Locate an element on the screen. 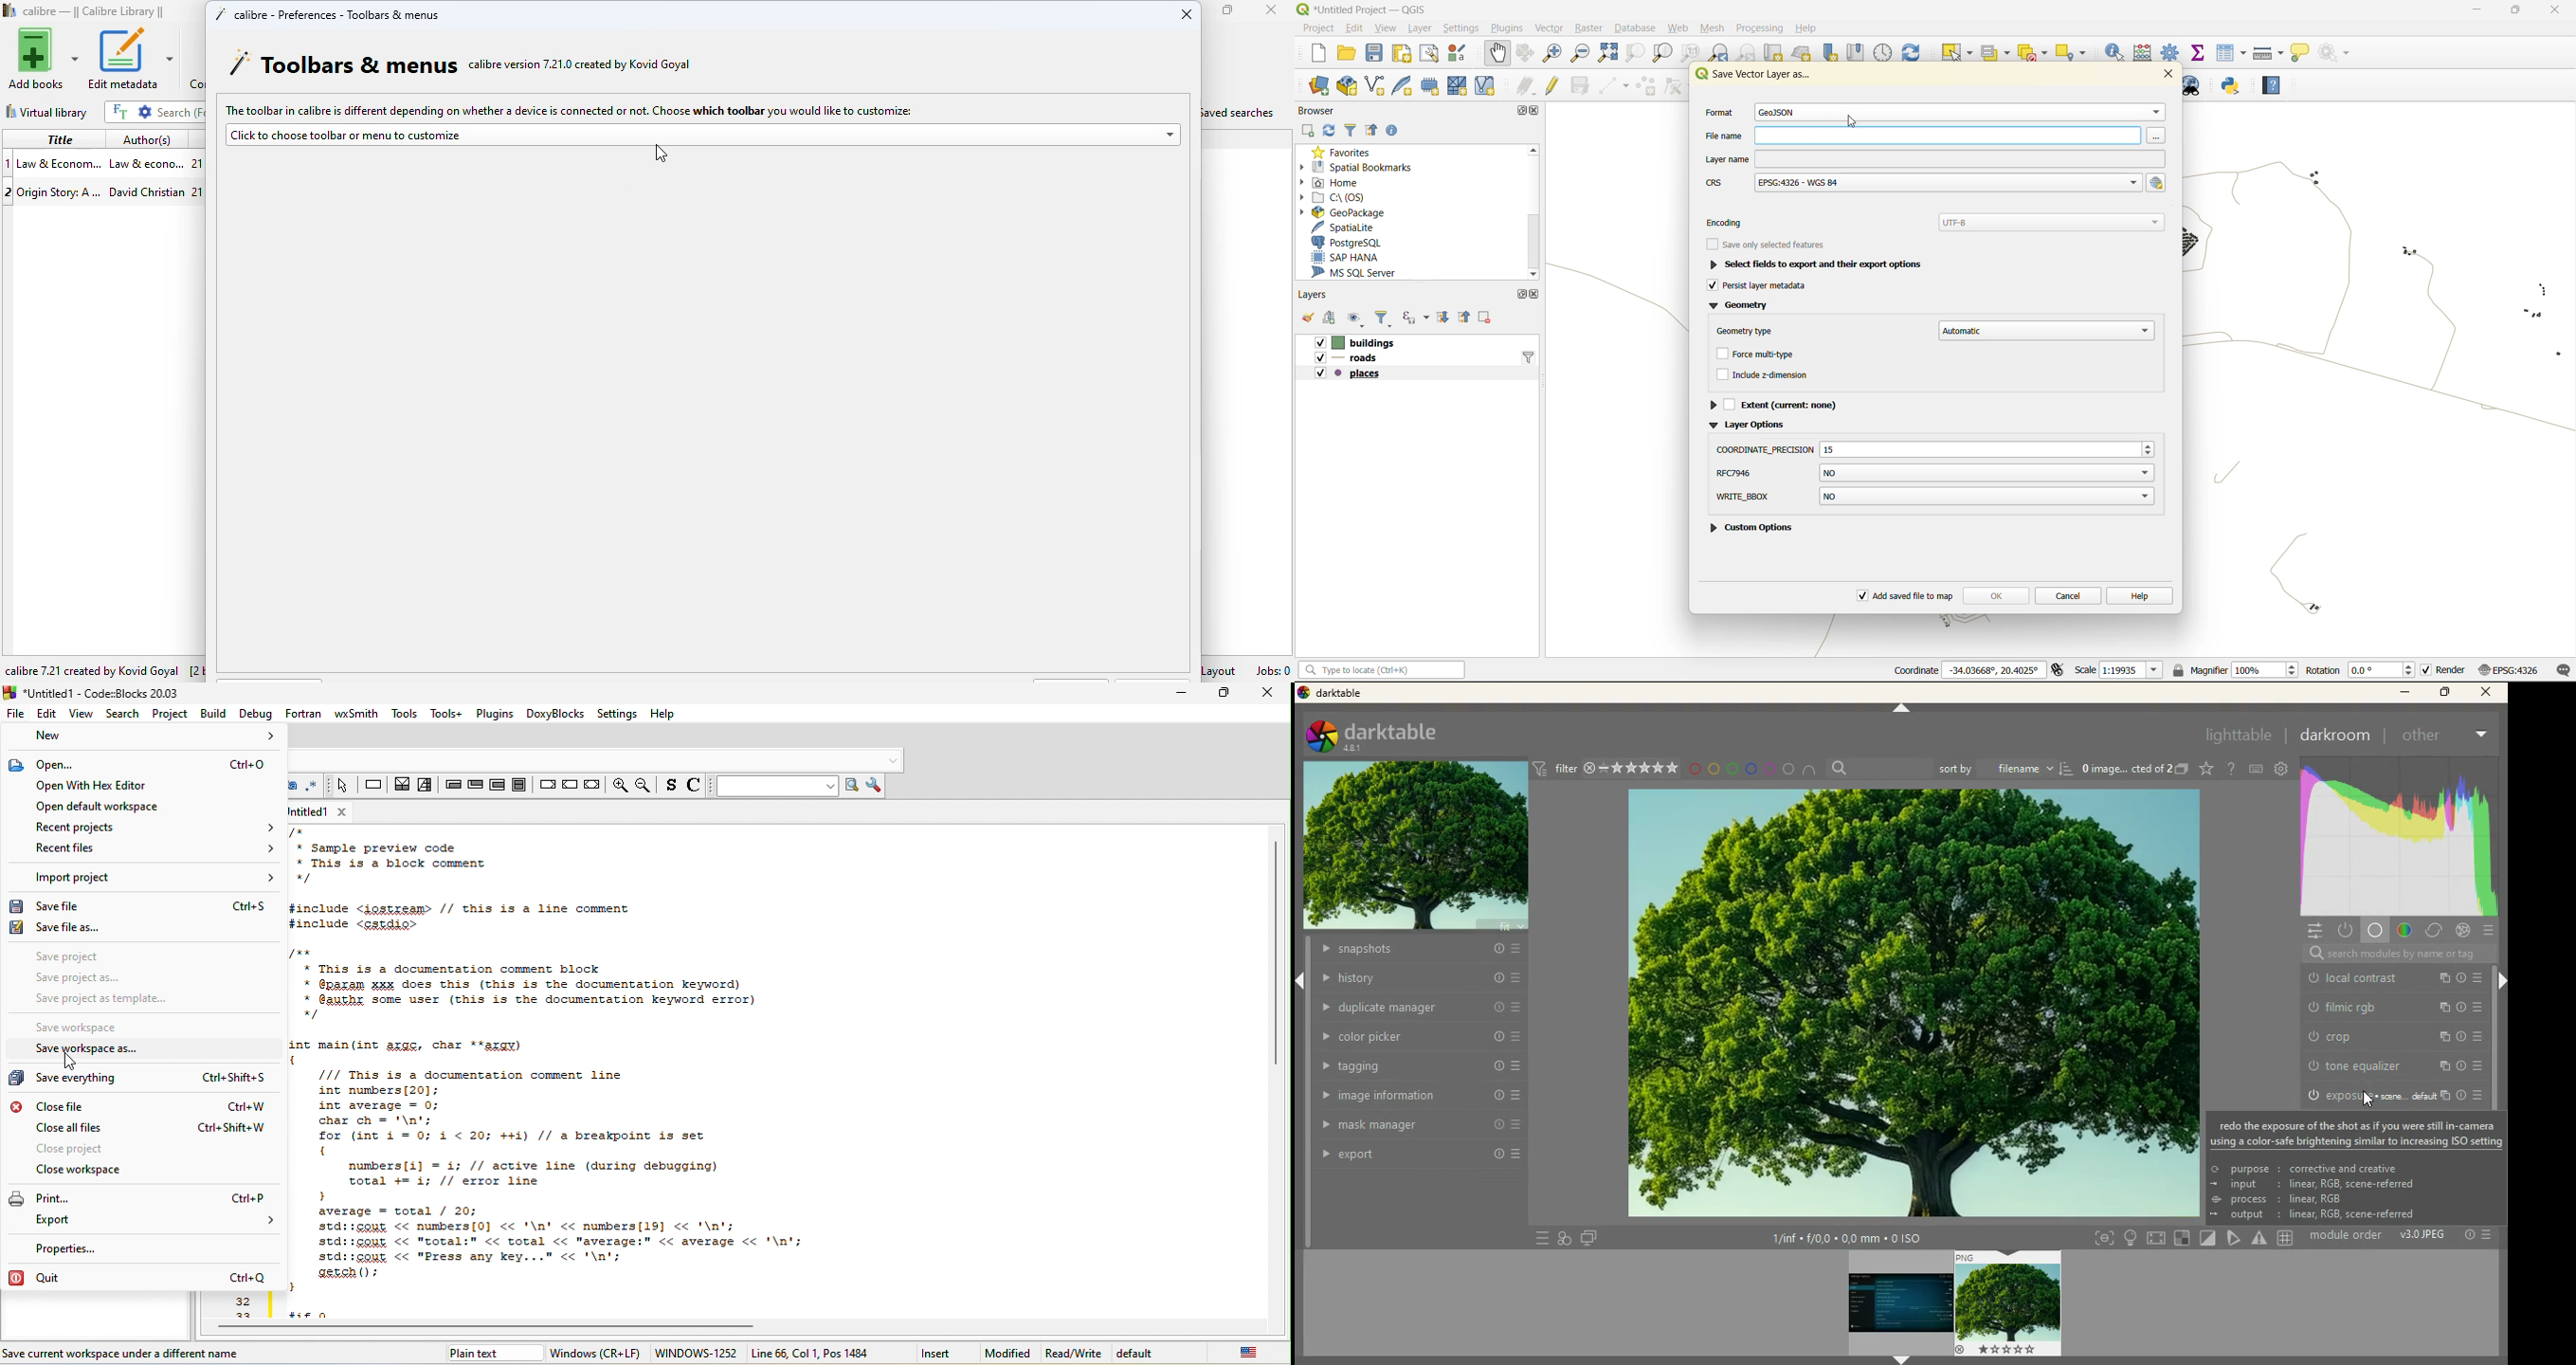 The width and height of the screenshot is (2576, 1372). tools++ is located at coordinates (449, 713).